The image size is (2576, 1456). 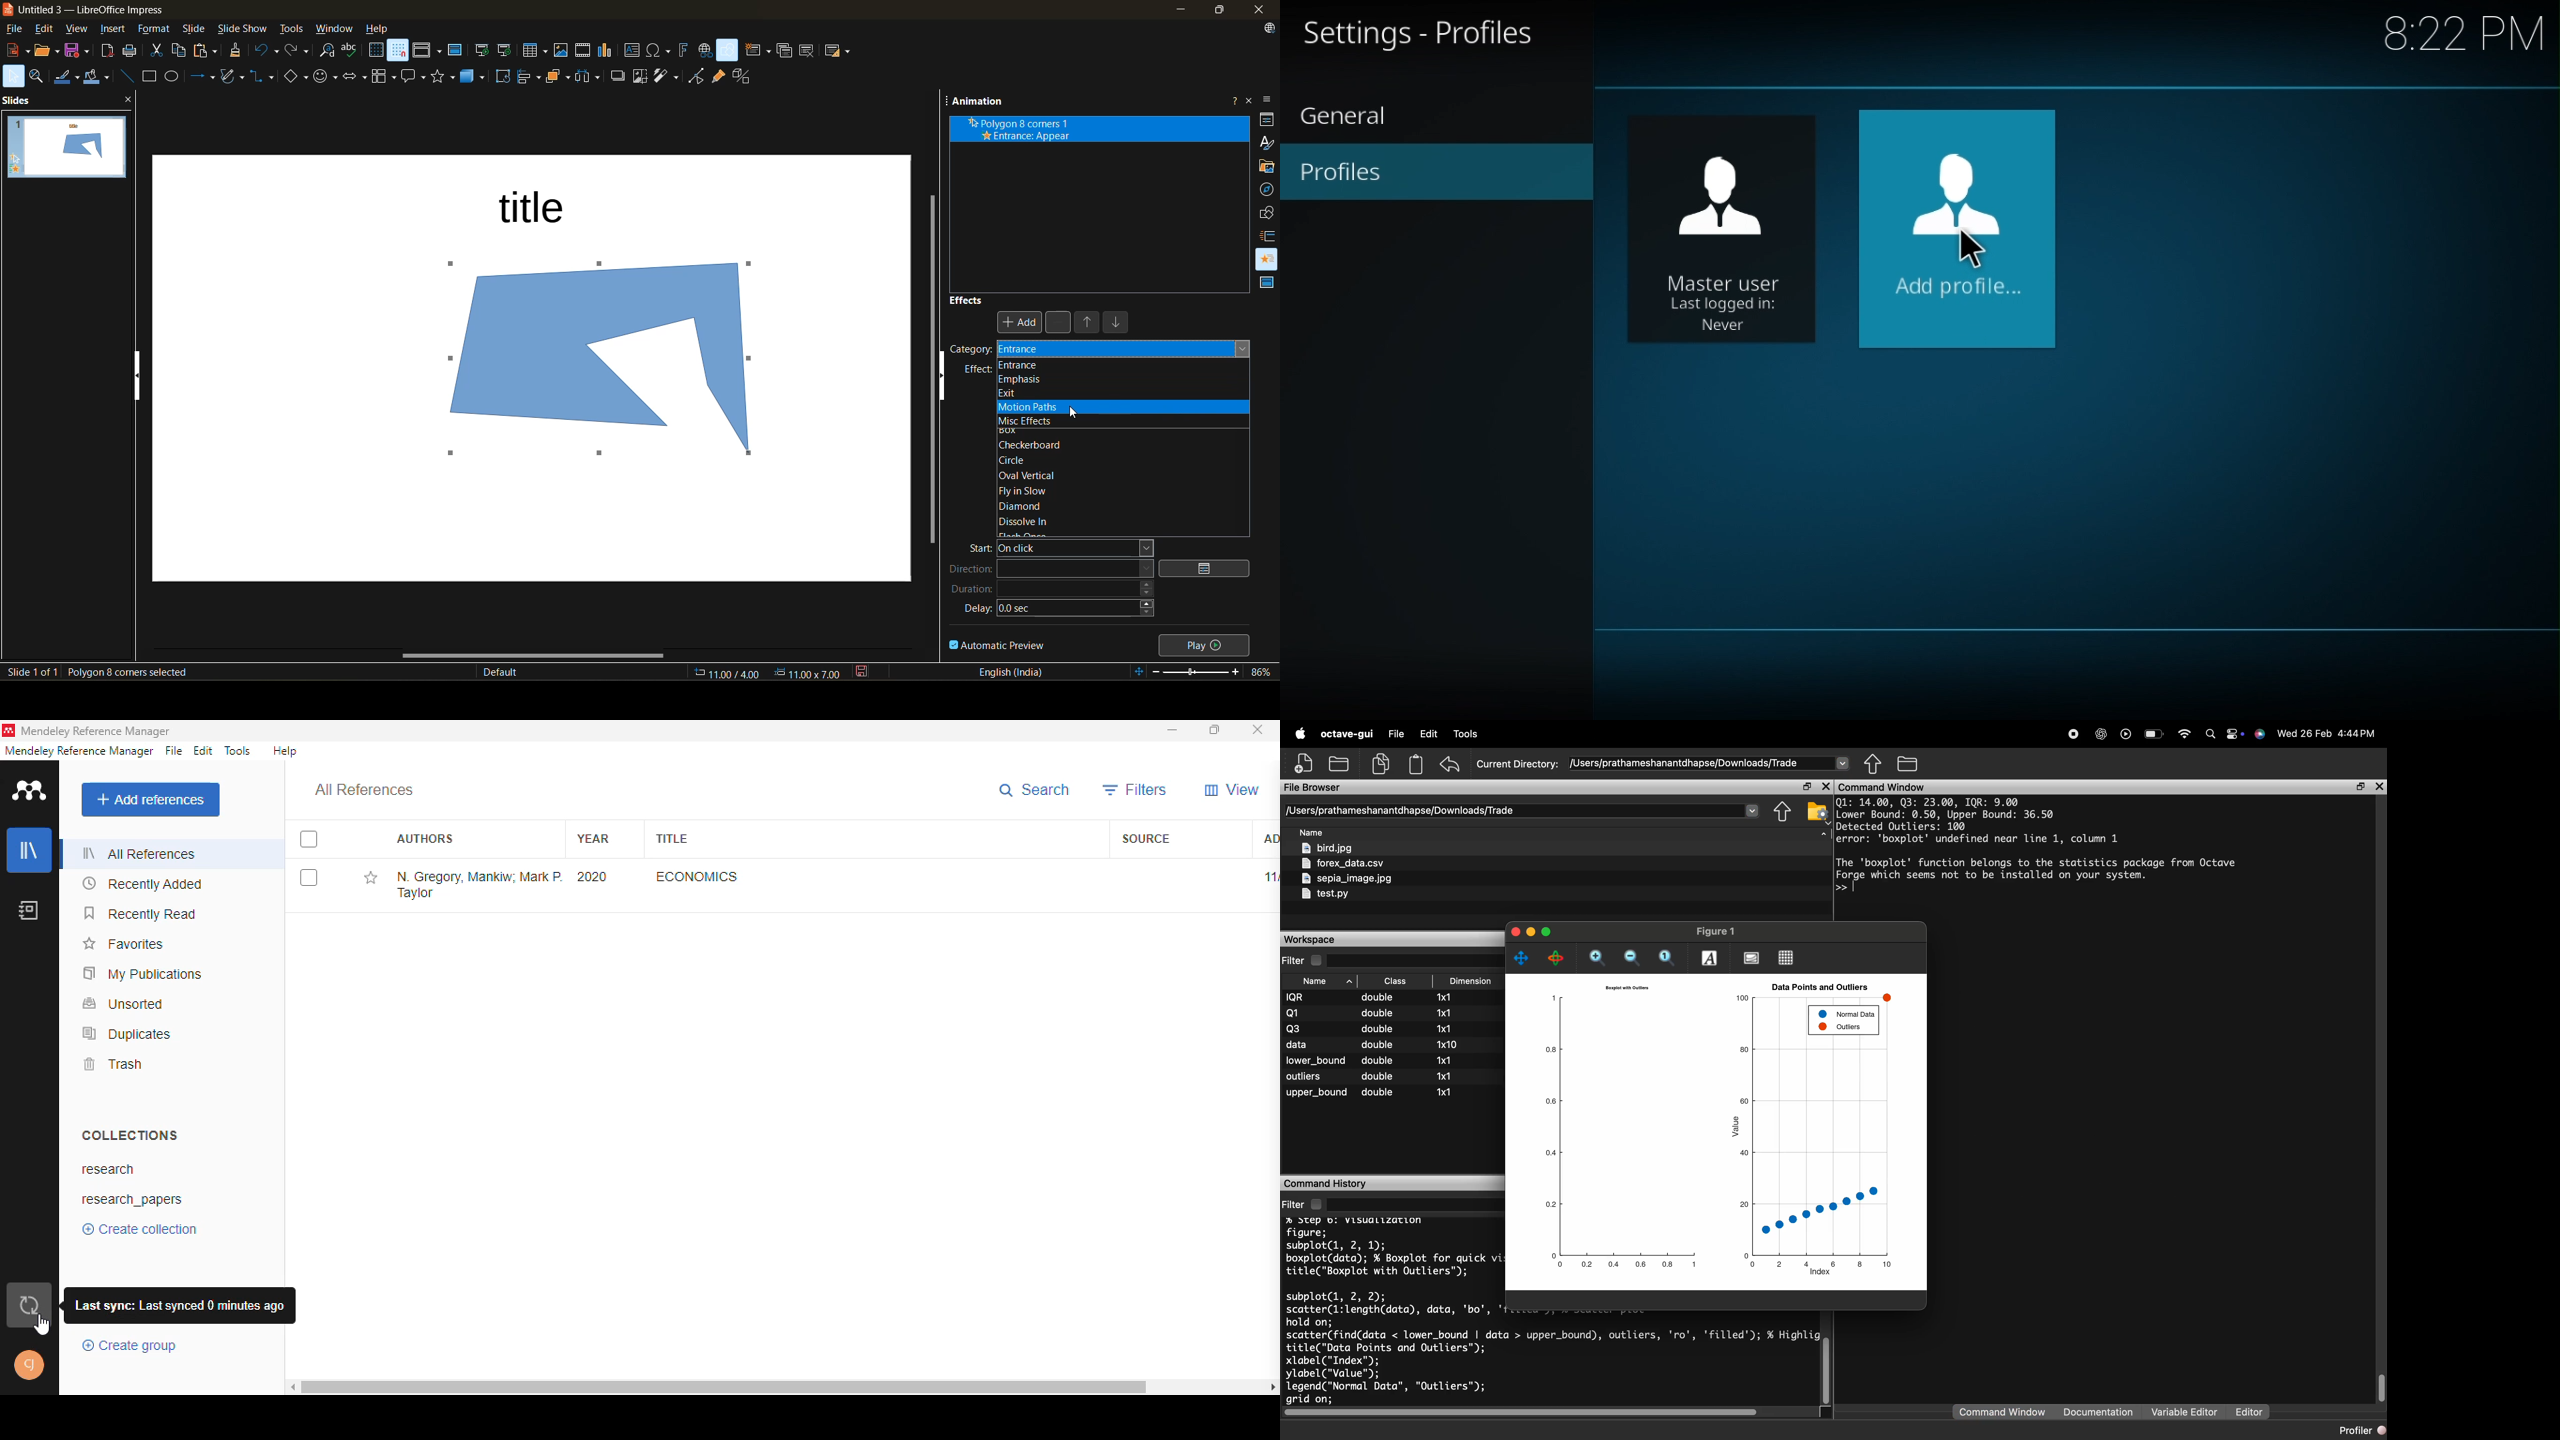 I want to click on zoom out, so click(x=1636, y=958).